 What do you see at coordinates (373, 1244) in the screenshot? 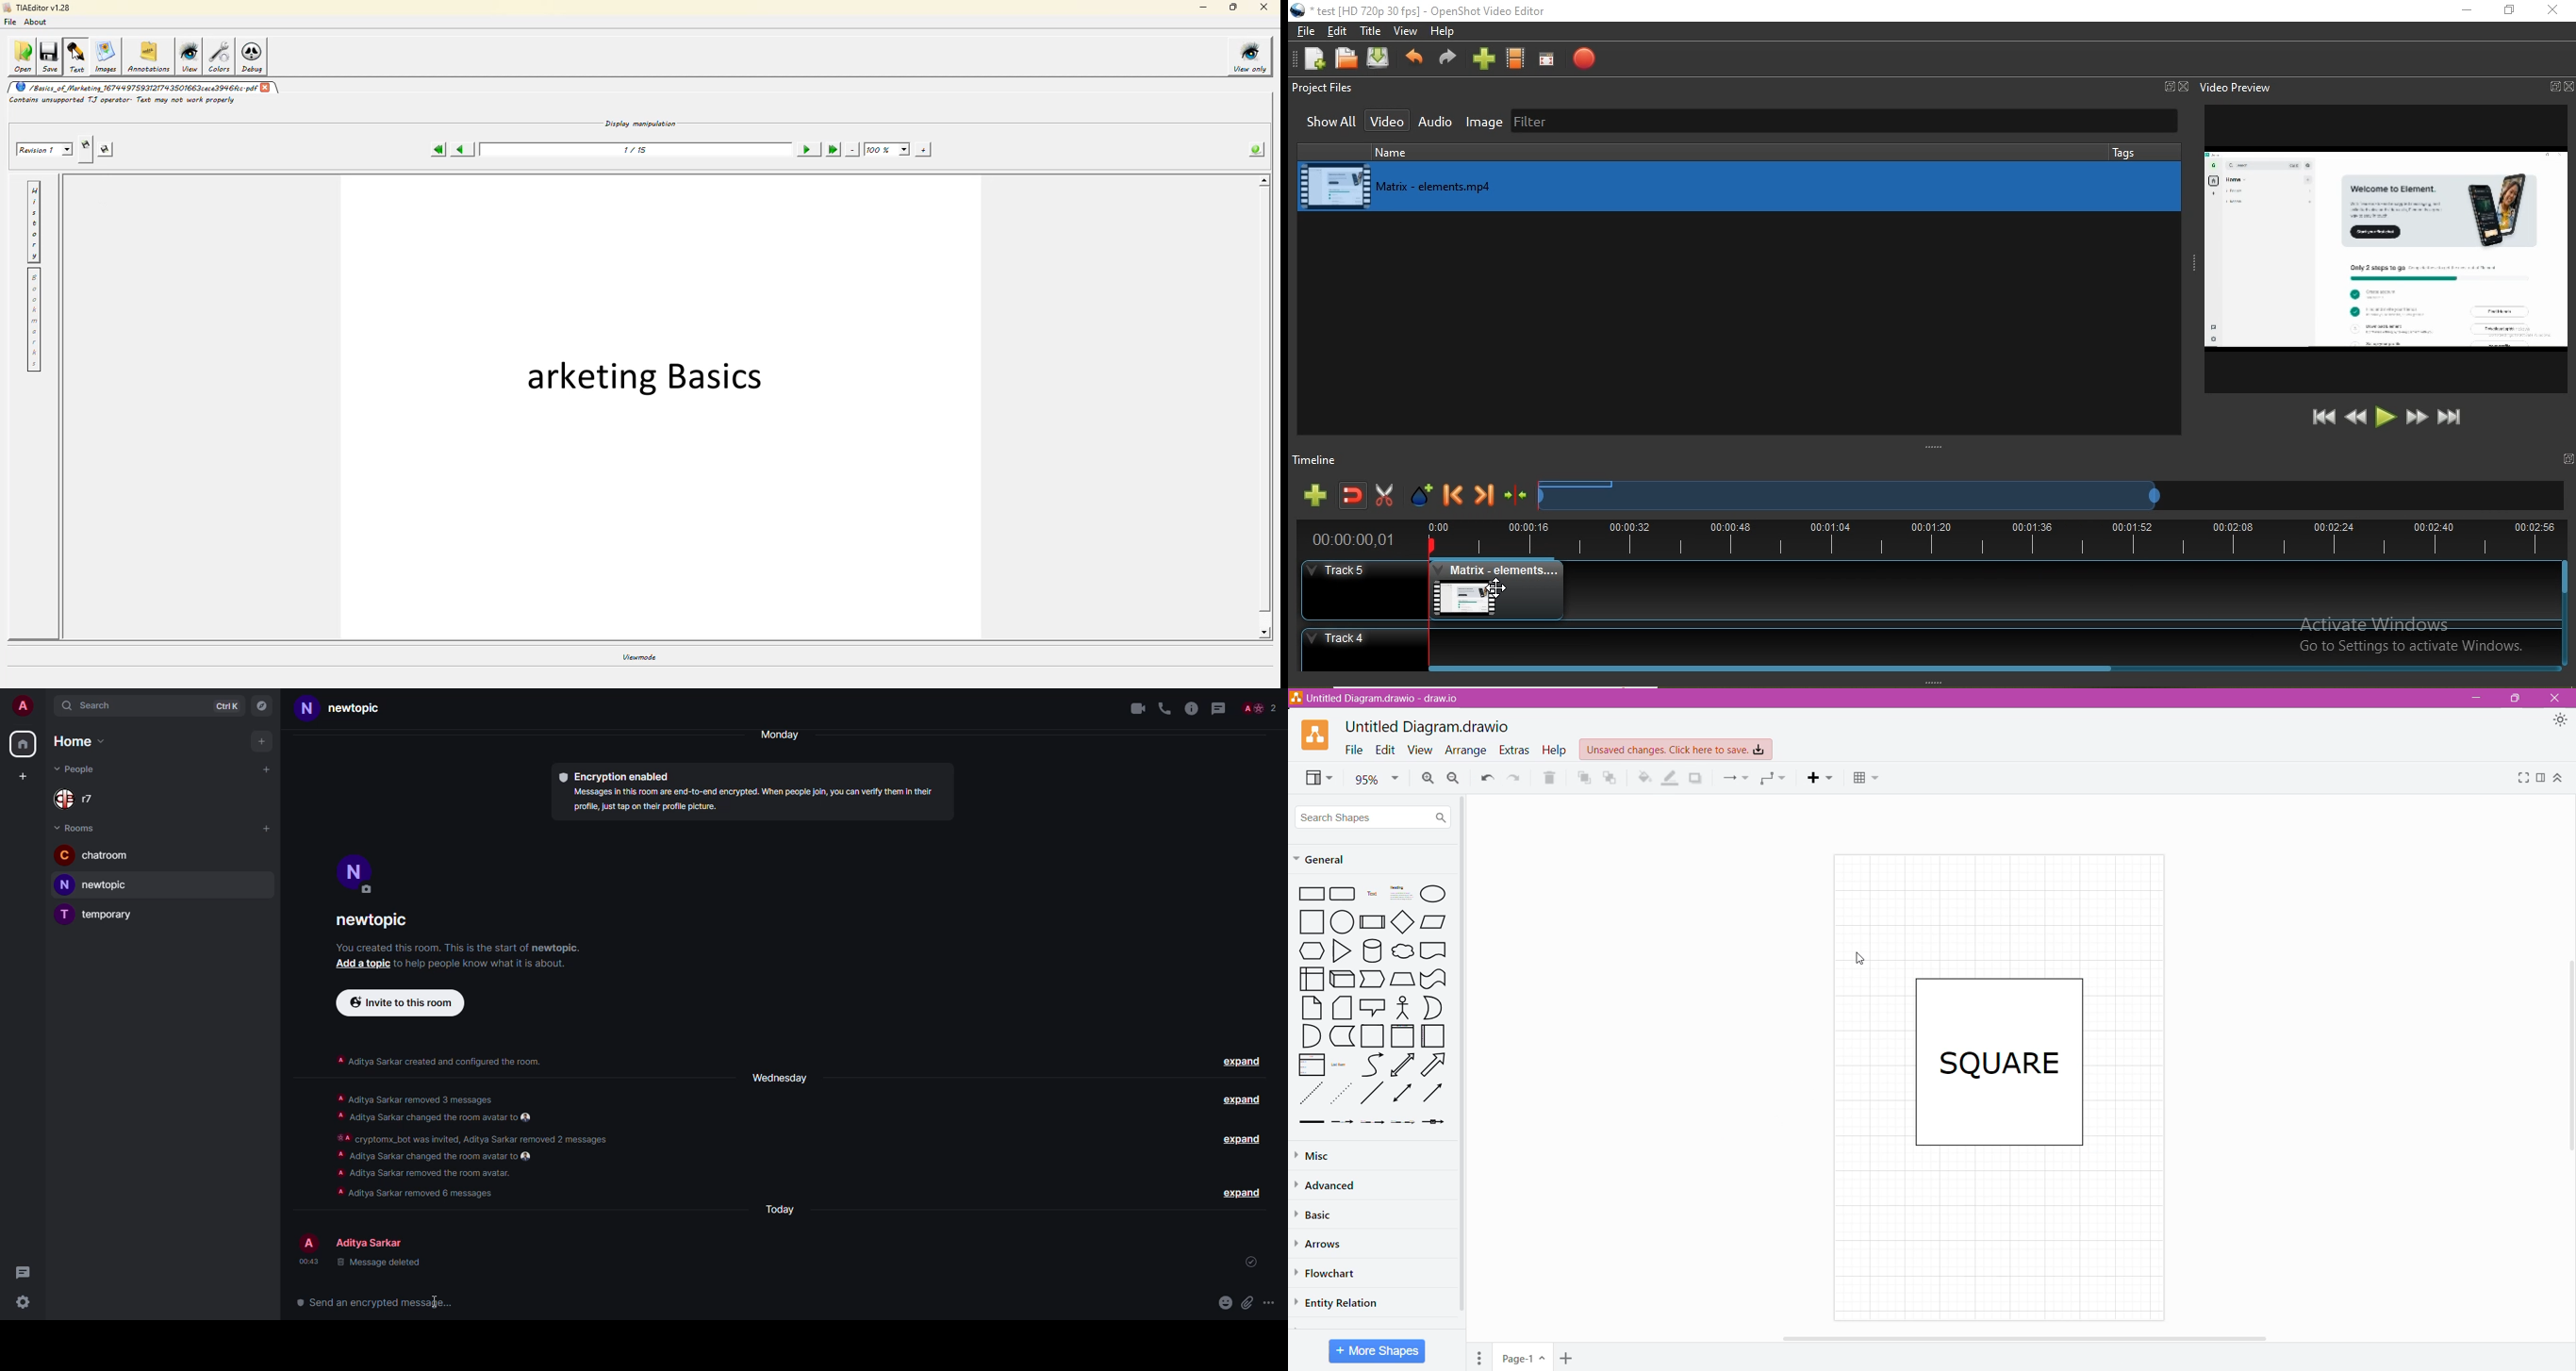
I see `people` at bounding box center [373, 1244].